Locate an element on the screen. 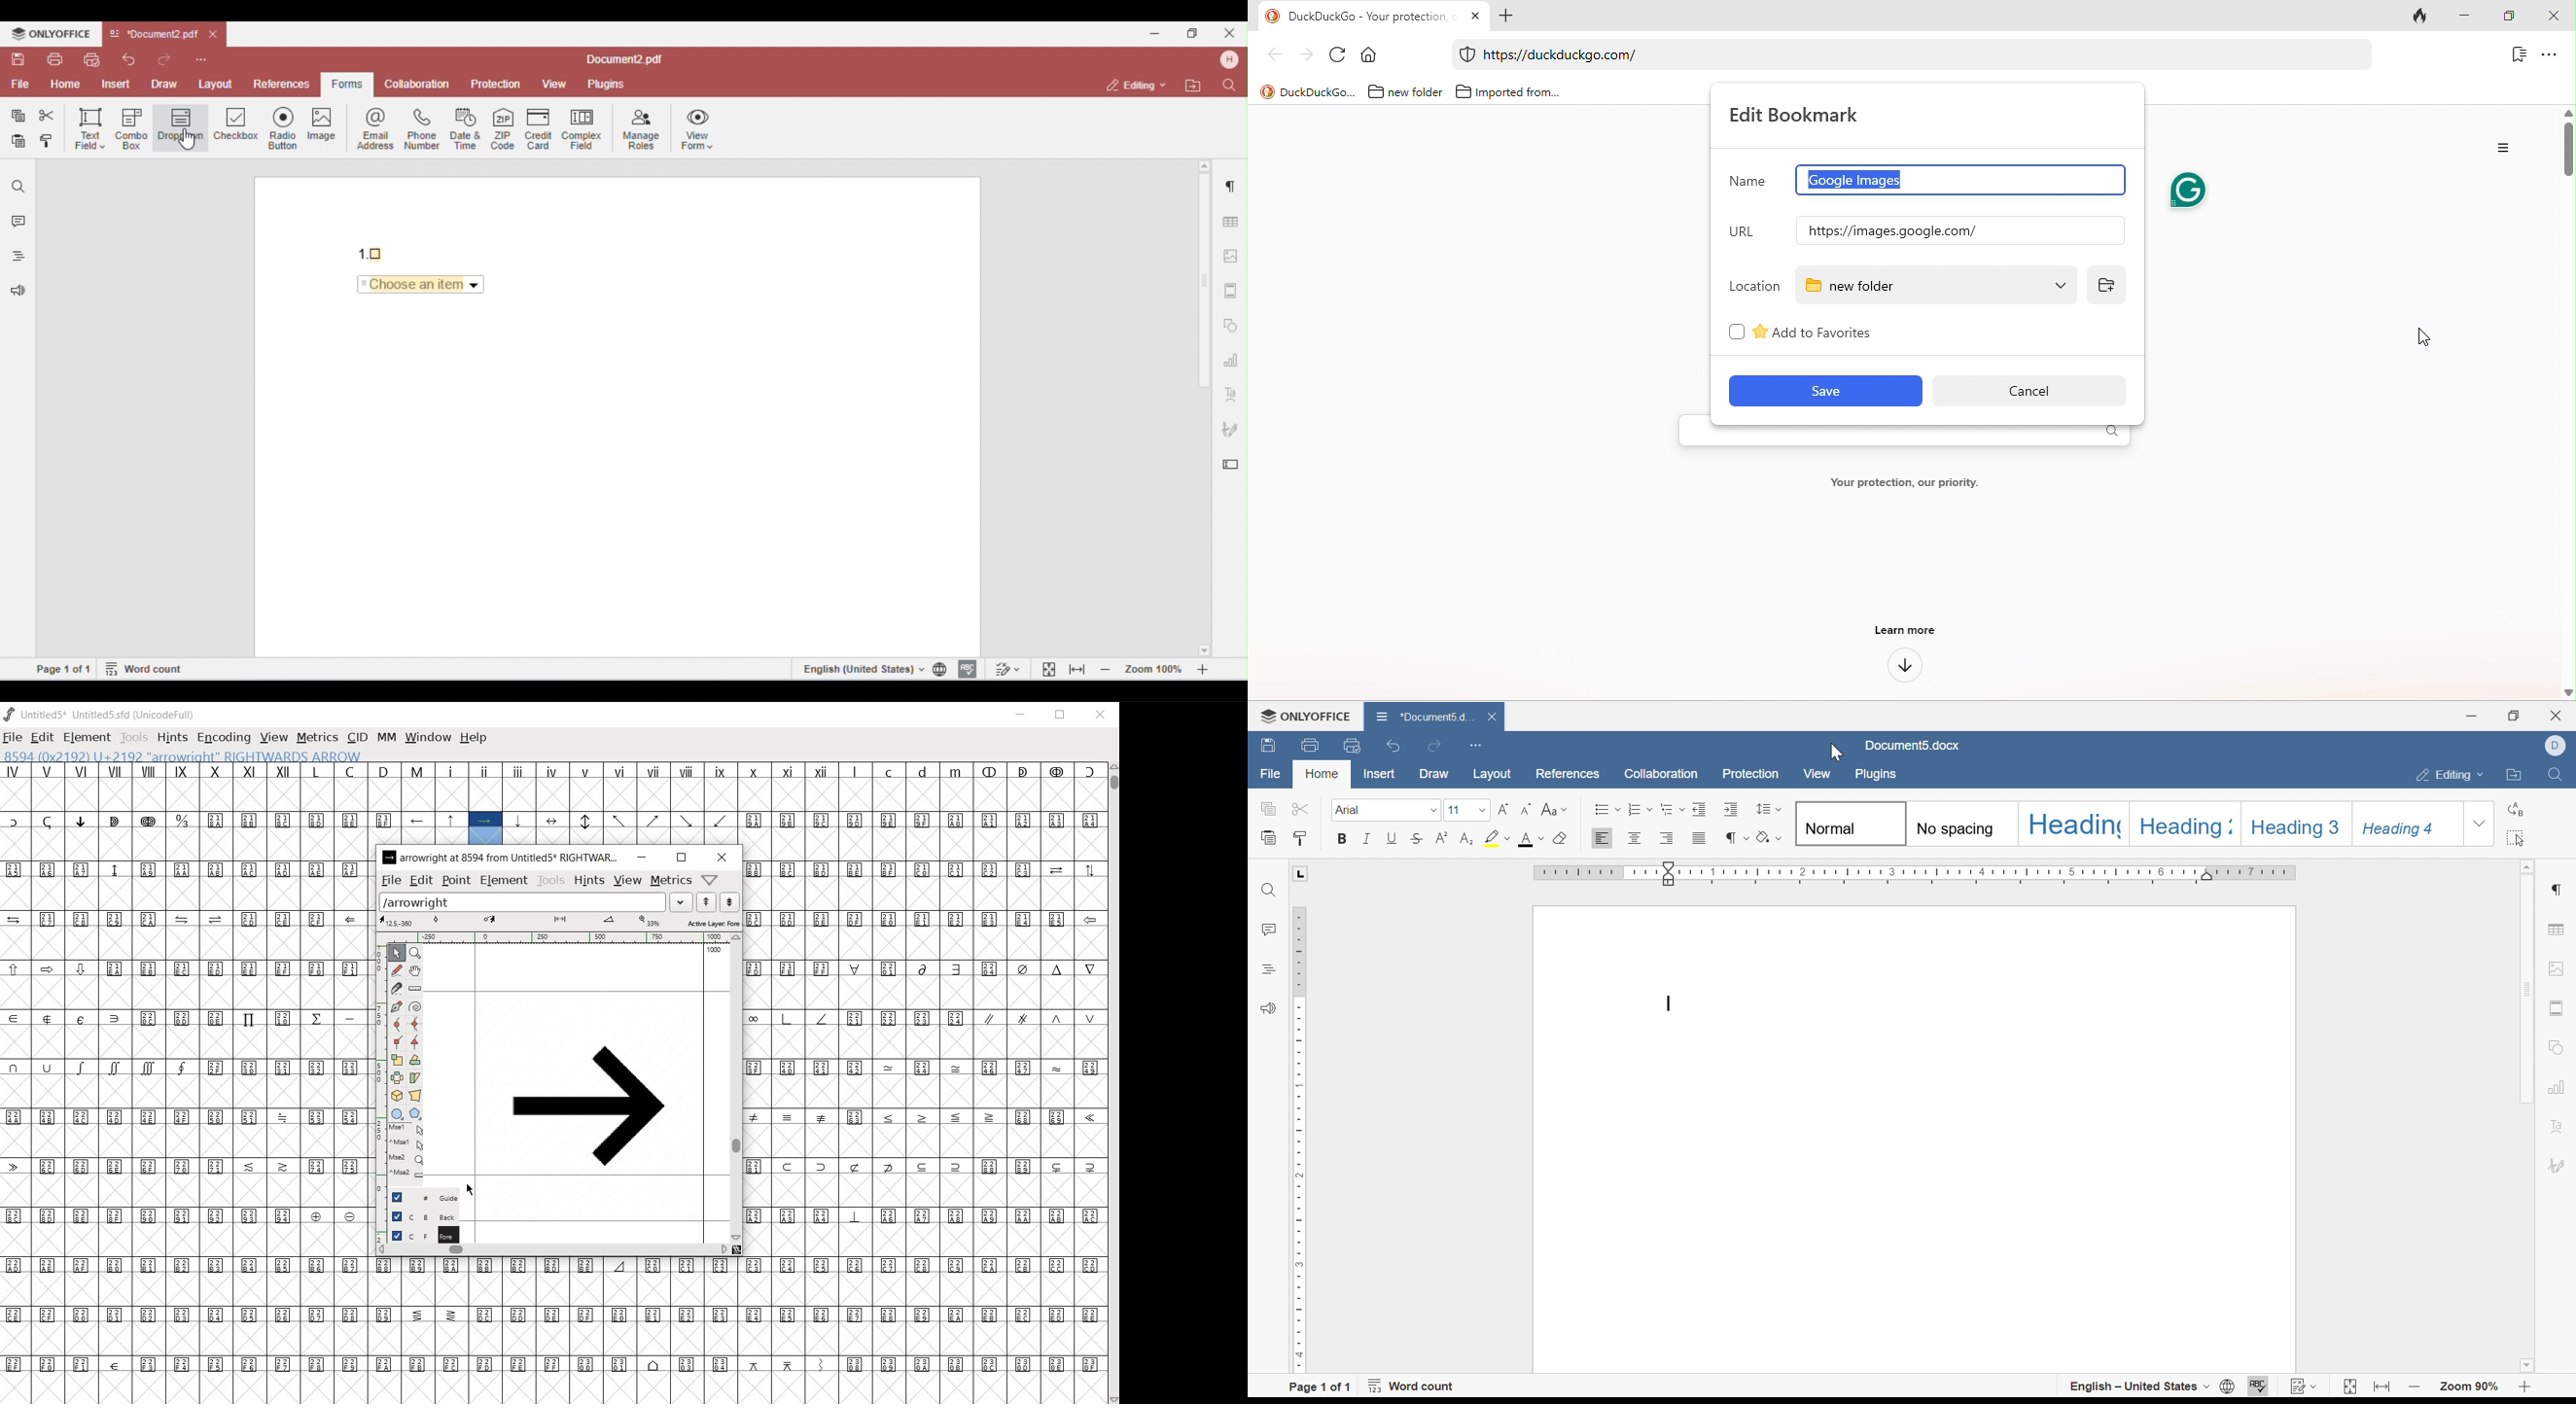 Image resolution: width=2576 pixels, height=1428 pixels. ELEMENT is located at coordinates (88, 737).